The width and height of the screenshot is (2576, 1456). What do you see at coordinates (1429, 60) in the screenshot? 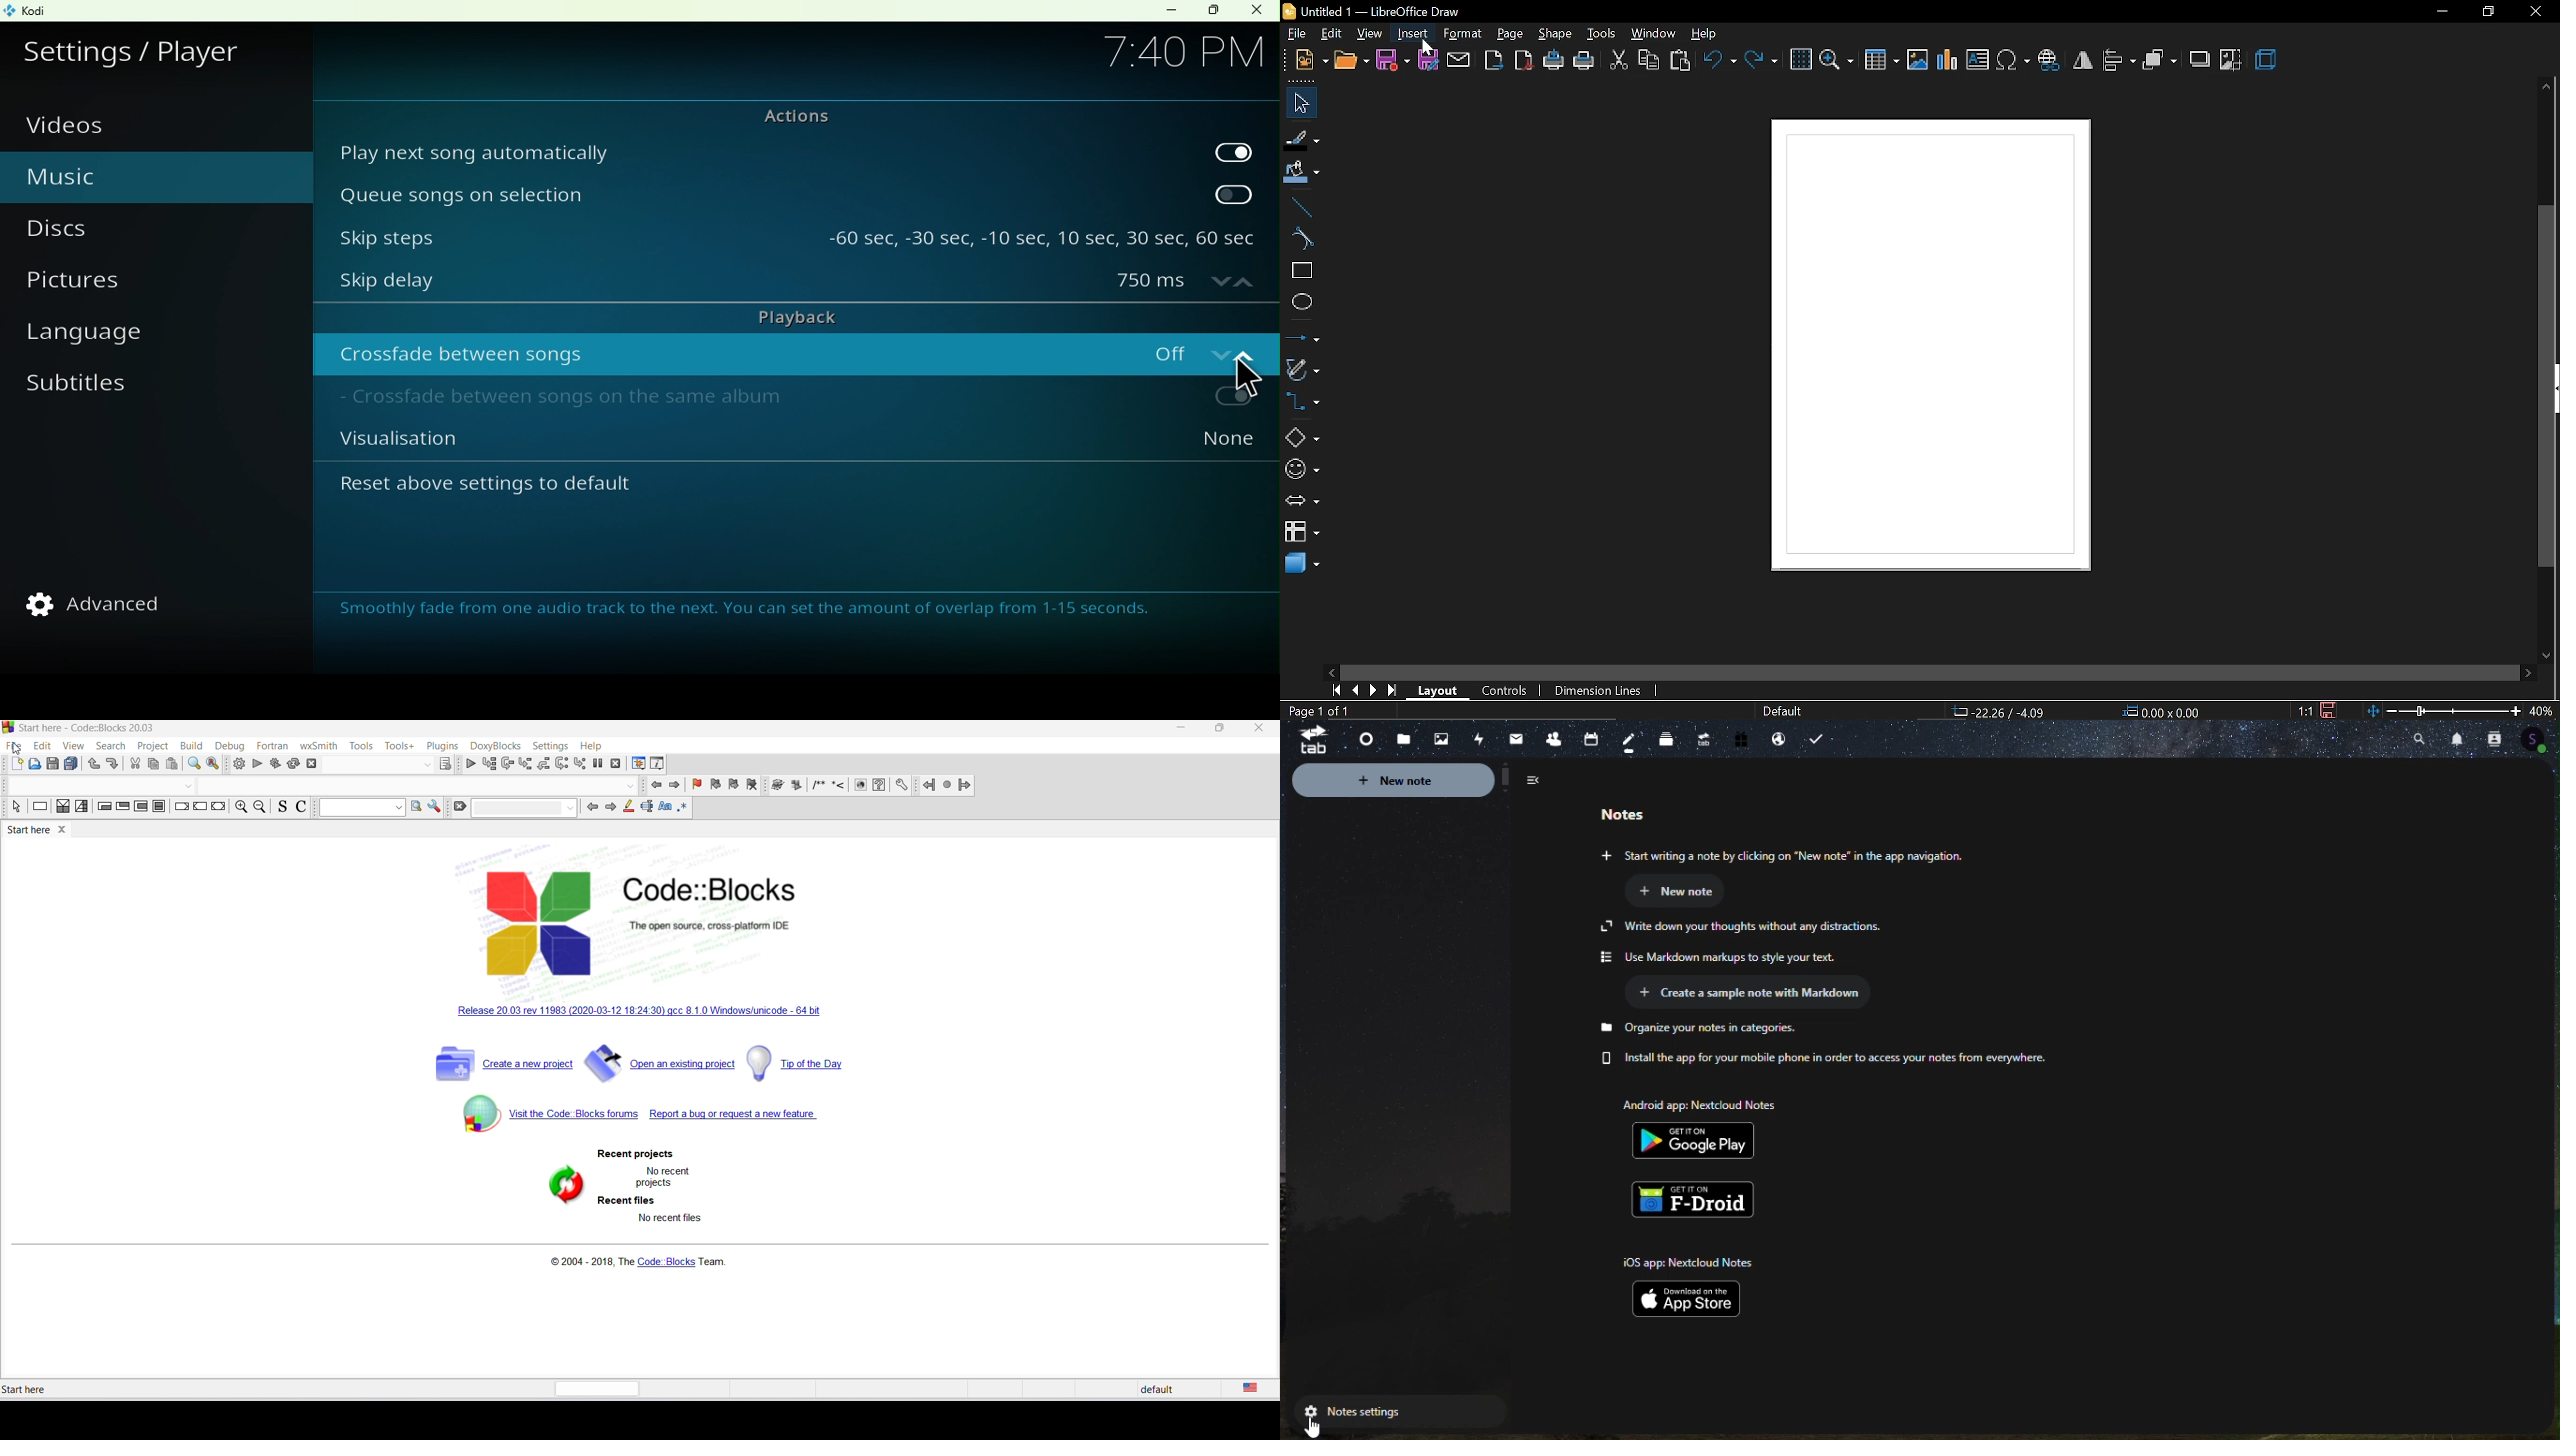
I see `save as` at bounding box center [1429, 60].